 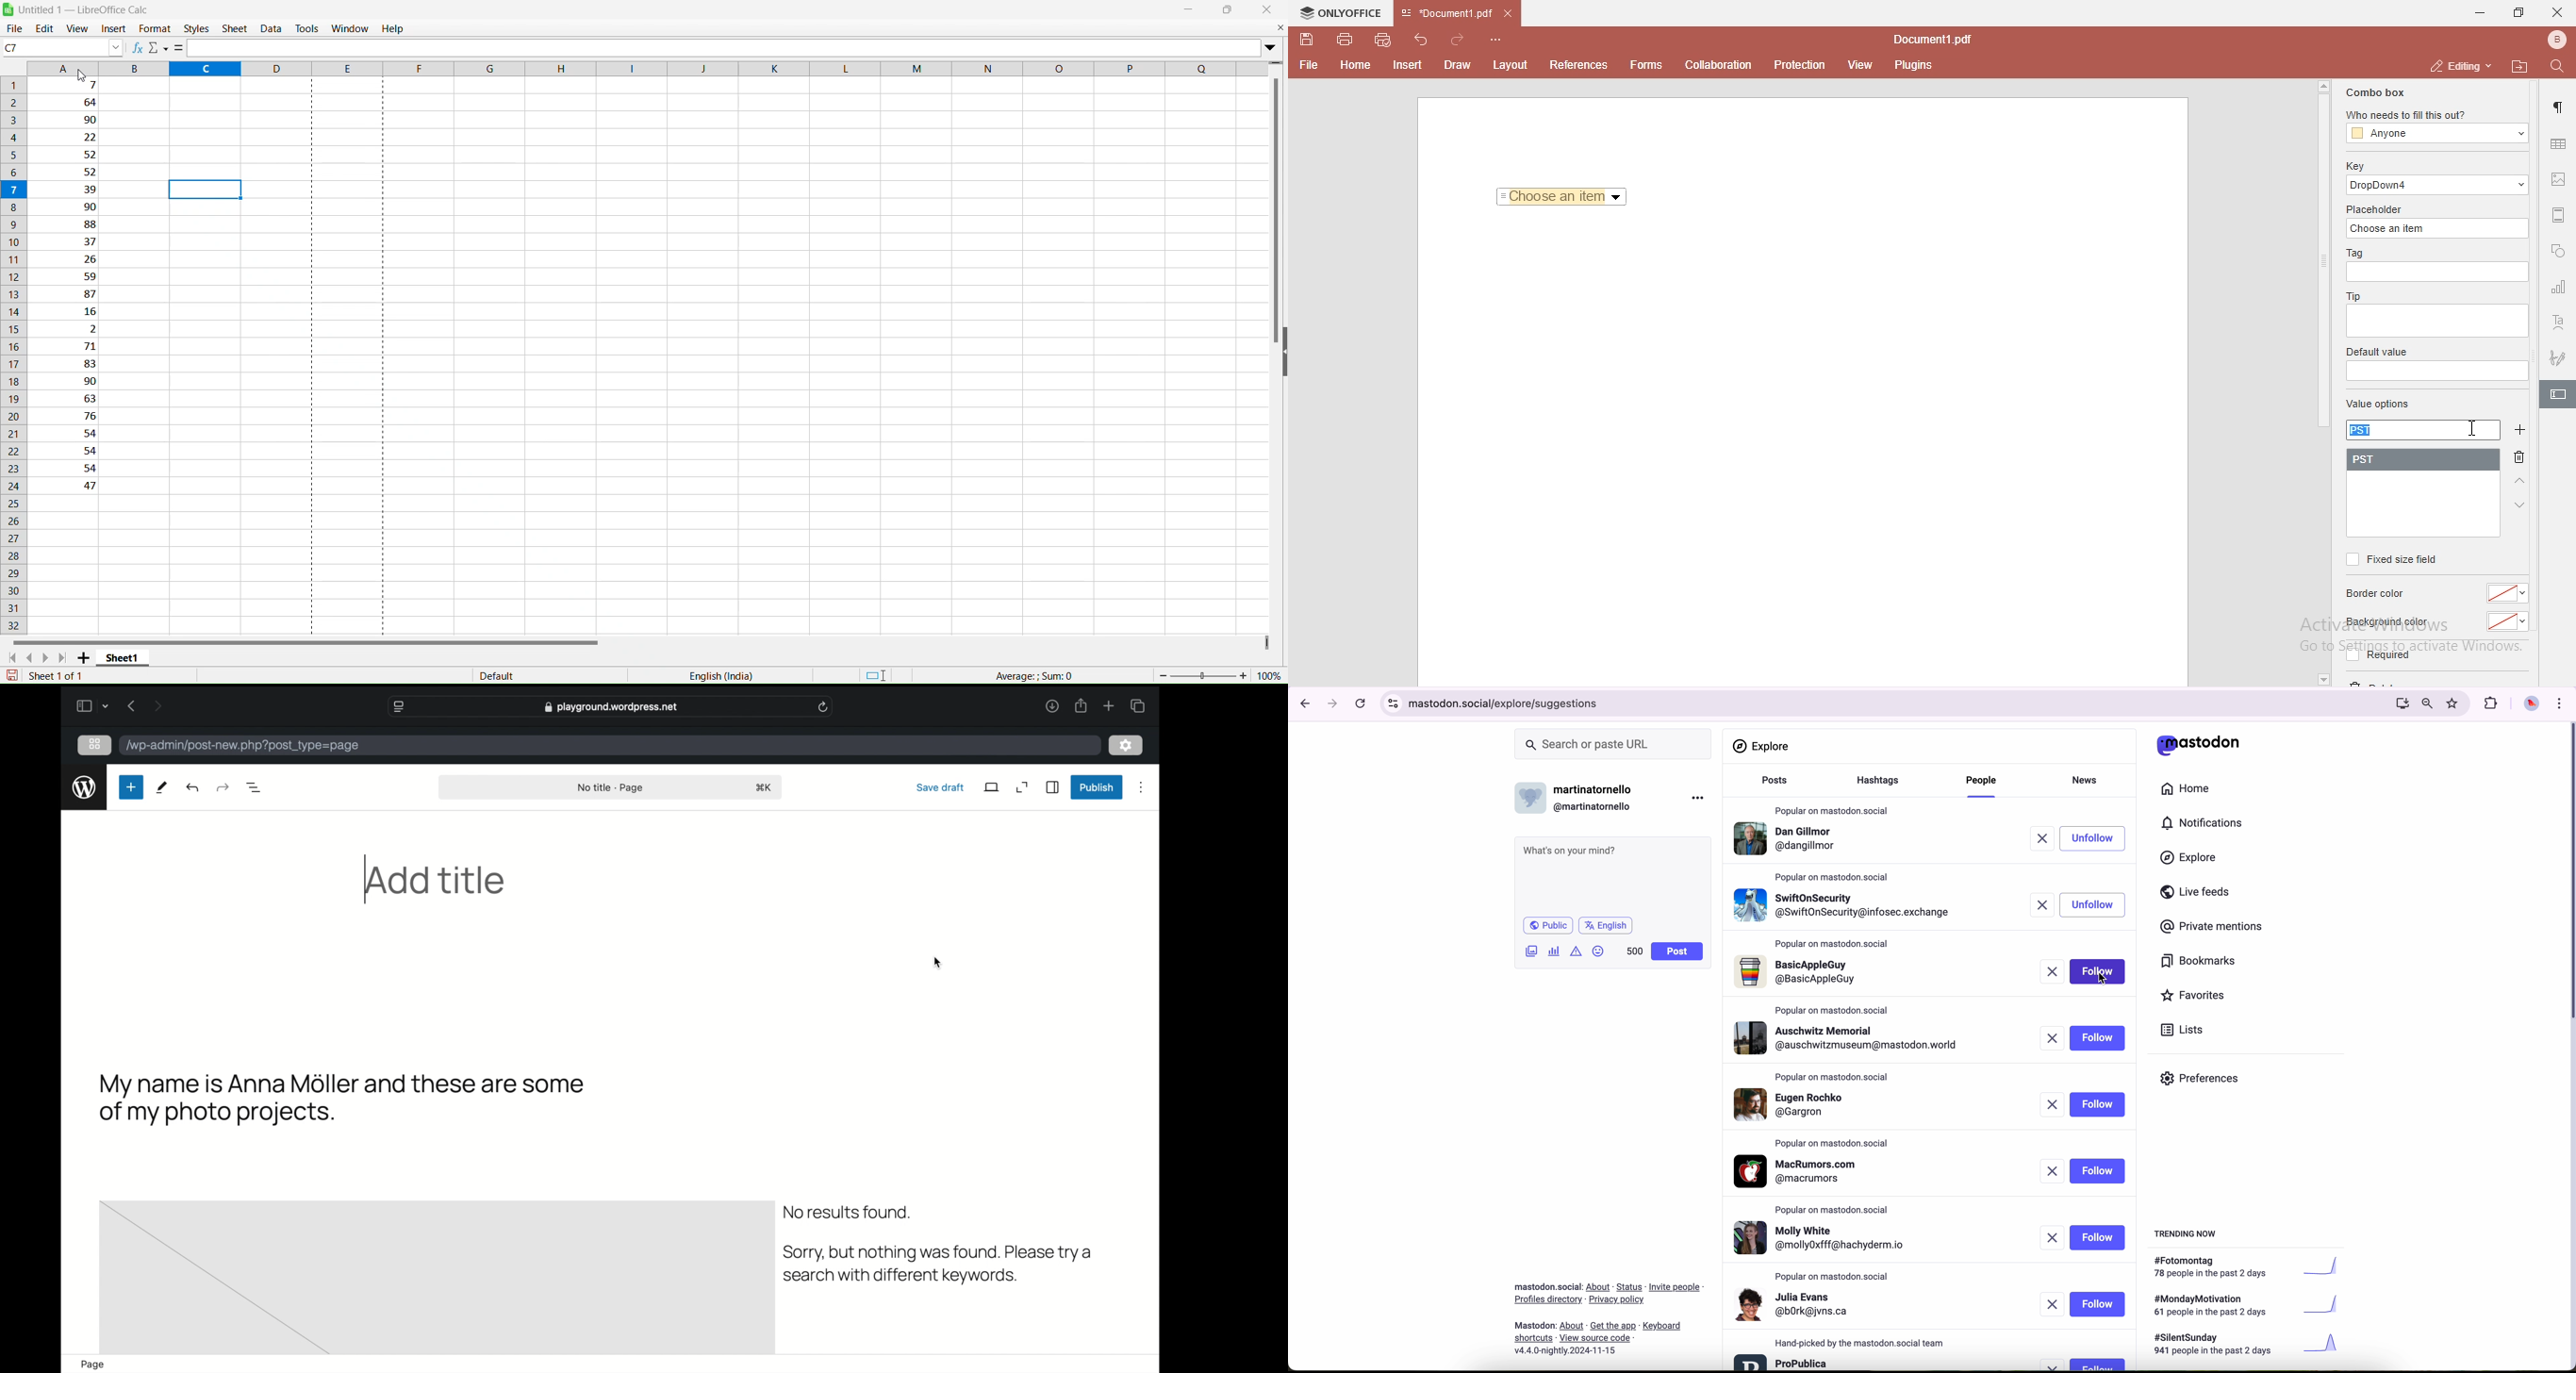 I want to click on hand-picked by the mastodon.social, so click(x=1866, y=1344).